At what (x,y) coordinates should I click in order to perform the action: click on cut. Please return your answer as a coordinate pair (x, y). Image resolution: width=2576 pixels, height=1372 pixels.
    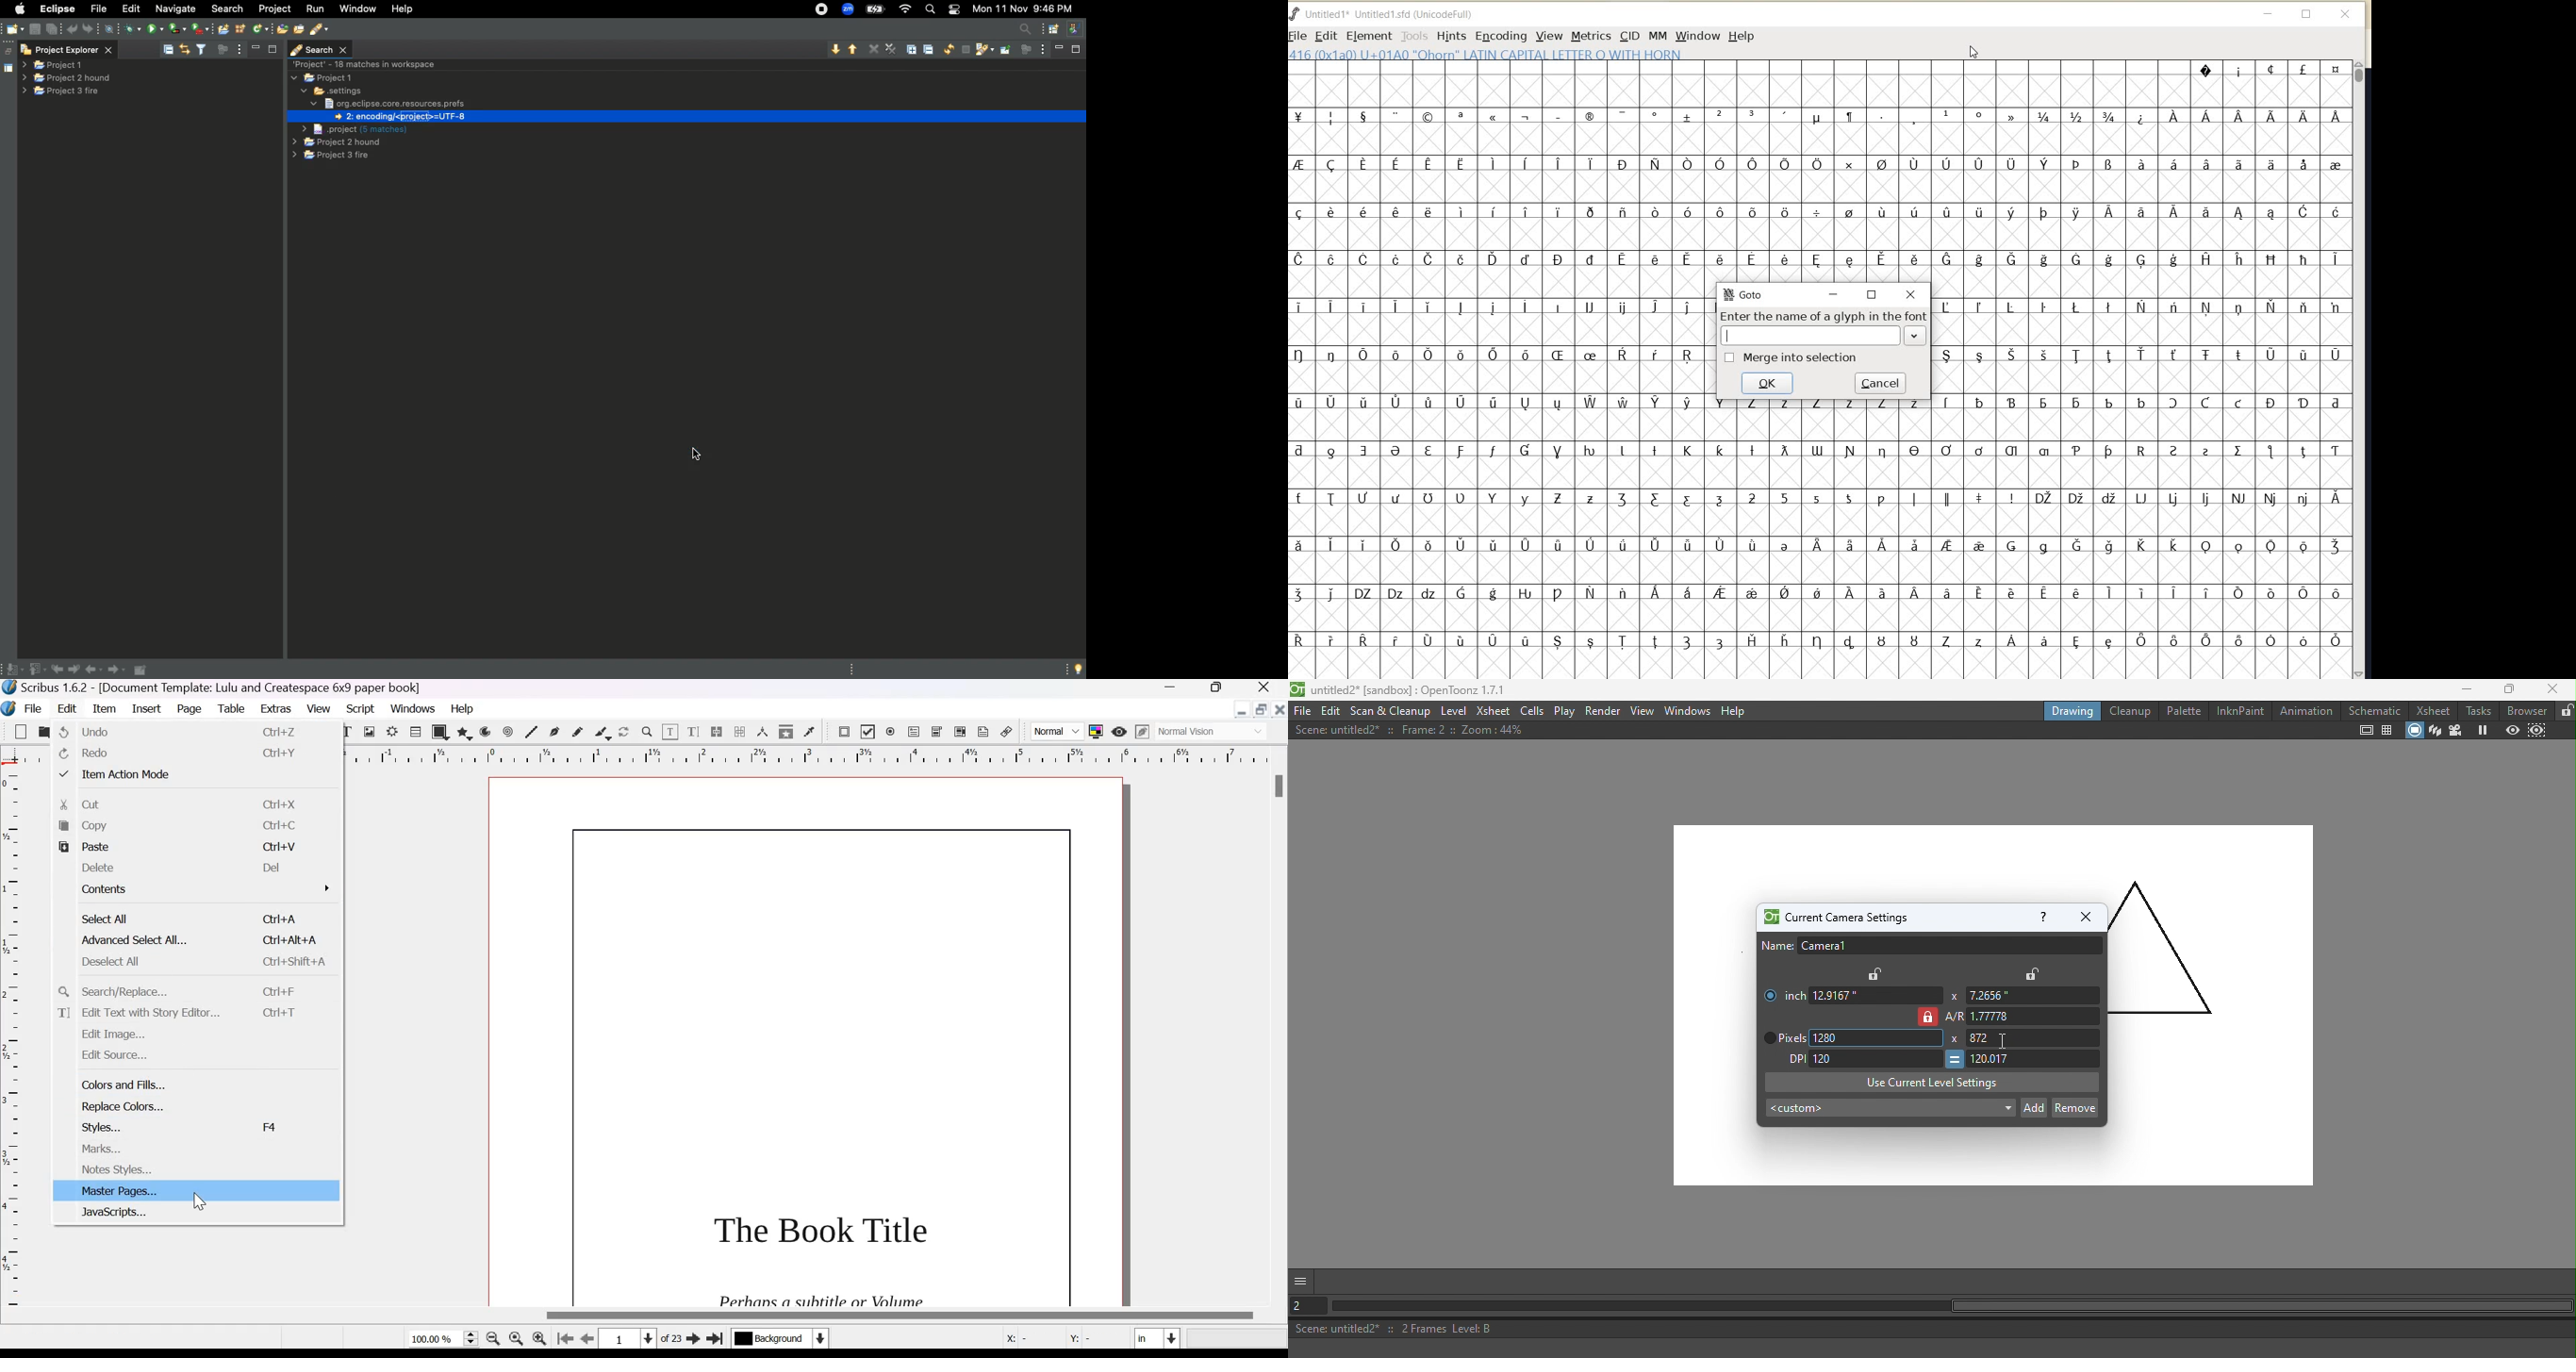
    Looking at the image, I should click on (189, 804).